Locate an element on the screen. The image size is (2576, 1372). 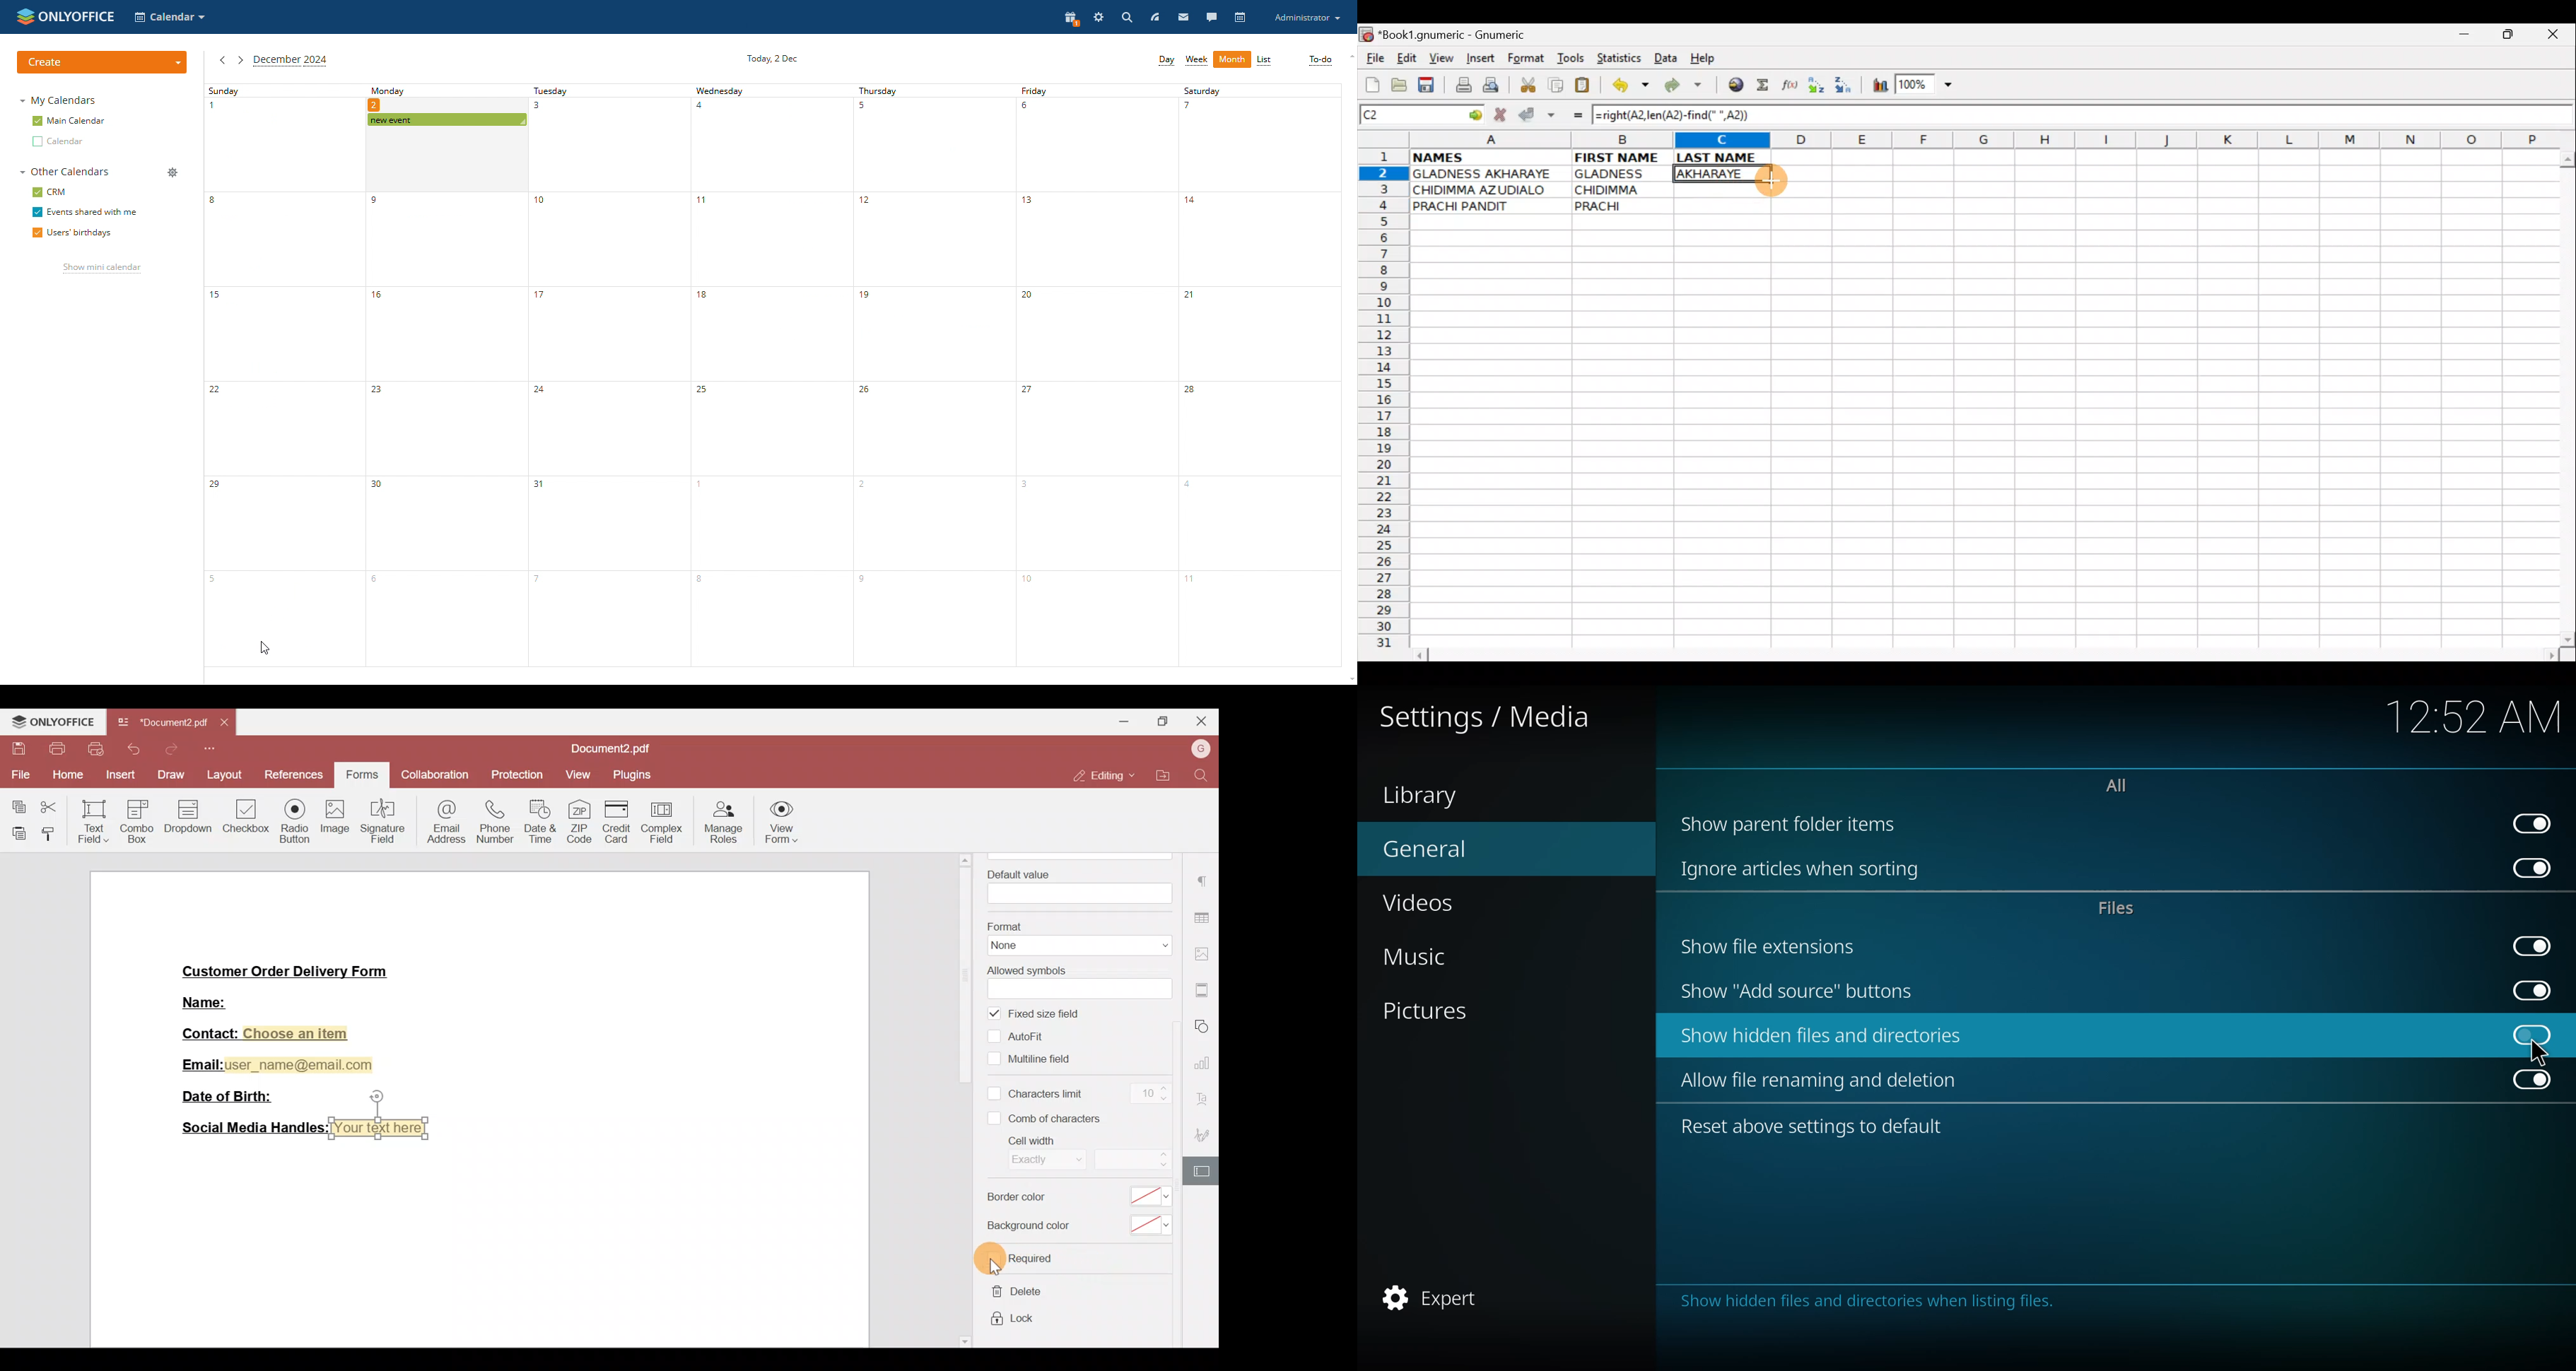
pictures is located at coordinates (1441, 1012).